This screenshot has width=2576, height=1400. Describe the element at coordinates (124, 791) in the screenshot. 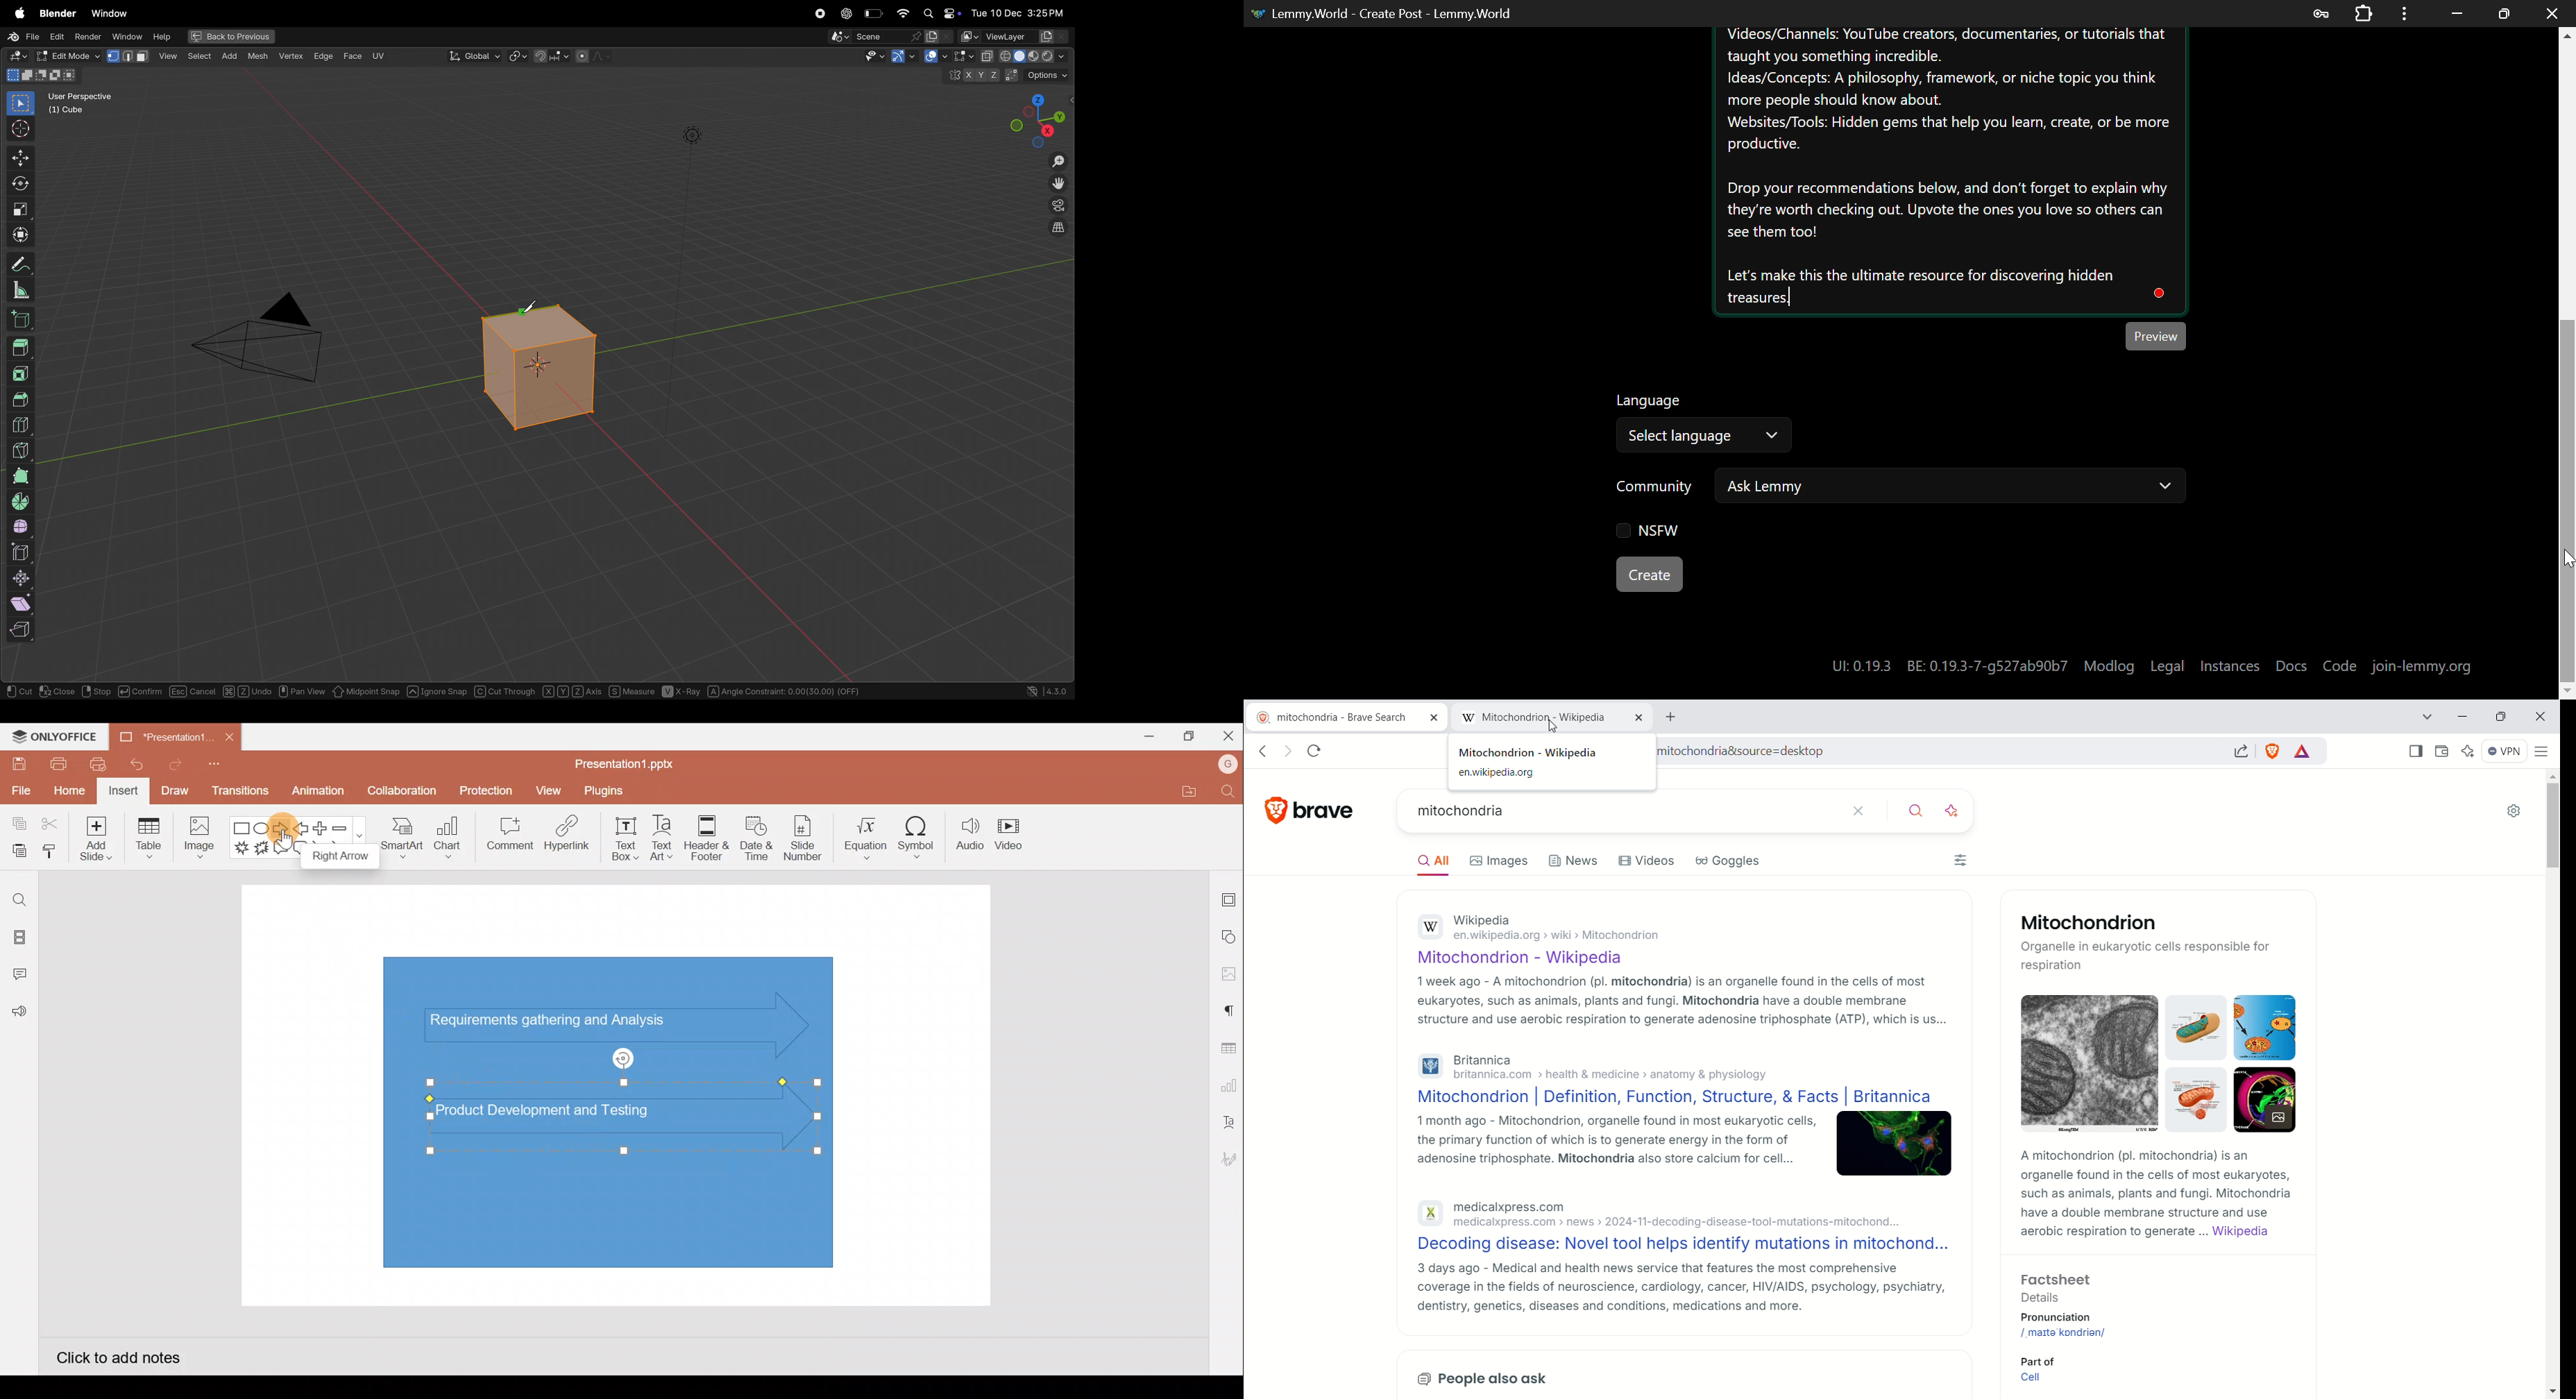

I see `Insert` at that location.